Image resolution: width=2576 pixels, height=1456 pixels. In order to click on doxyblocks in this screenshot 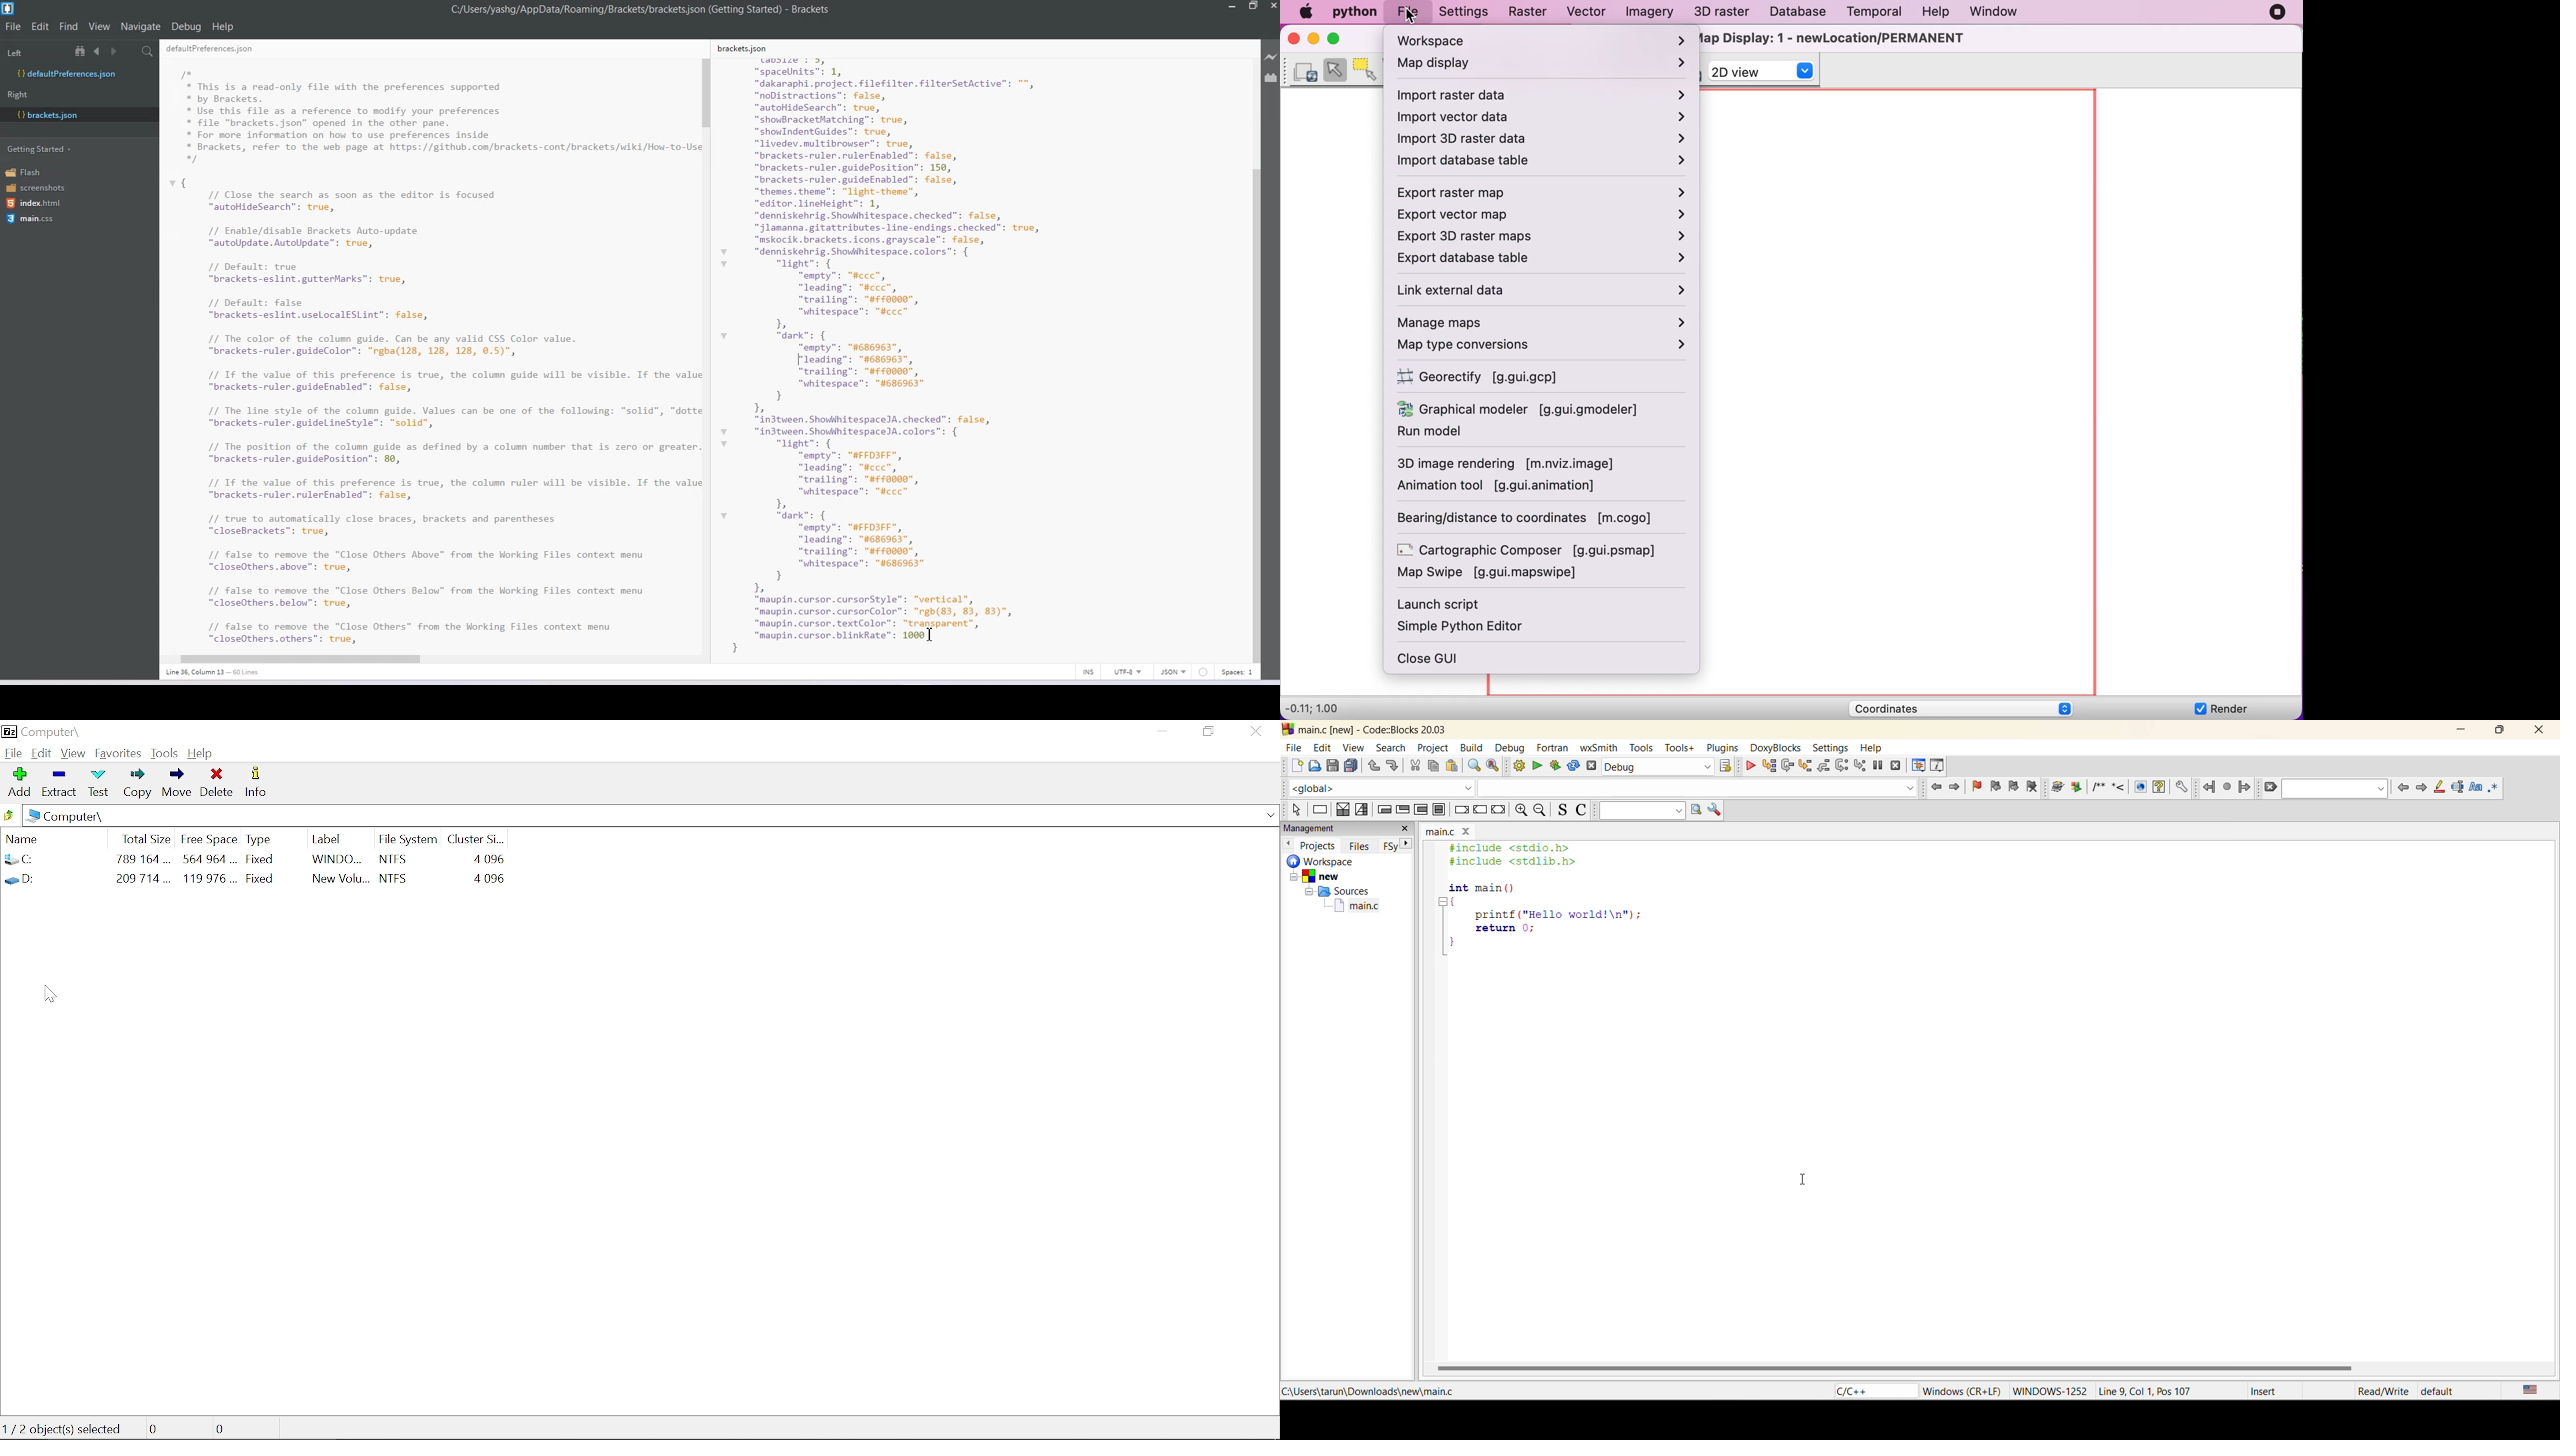, I will do `click(1775, 748)`.